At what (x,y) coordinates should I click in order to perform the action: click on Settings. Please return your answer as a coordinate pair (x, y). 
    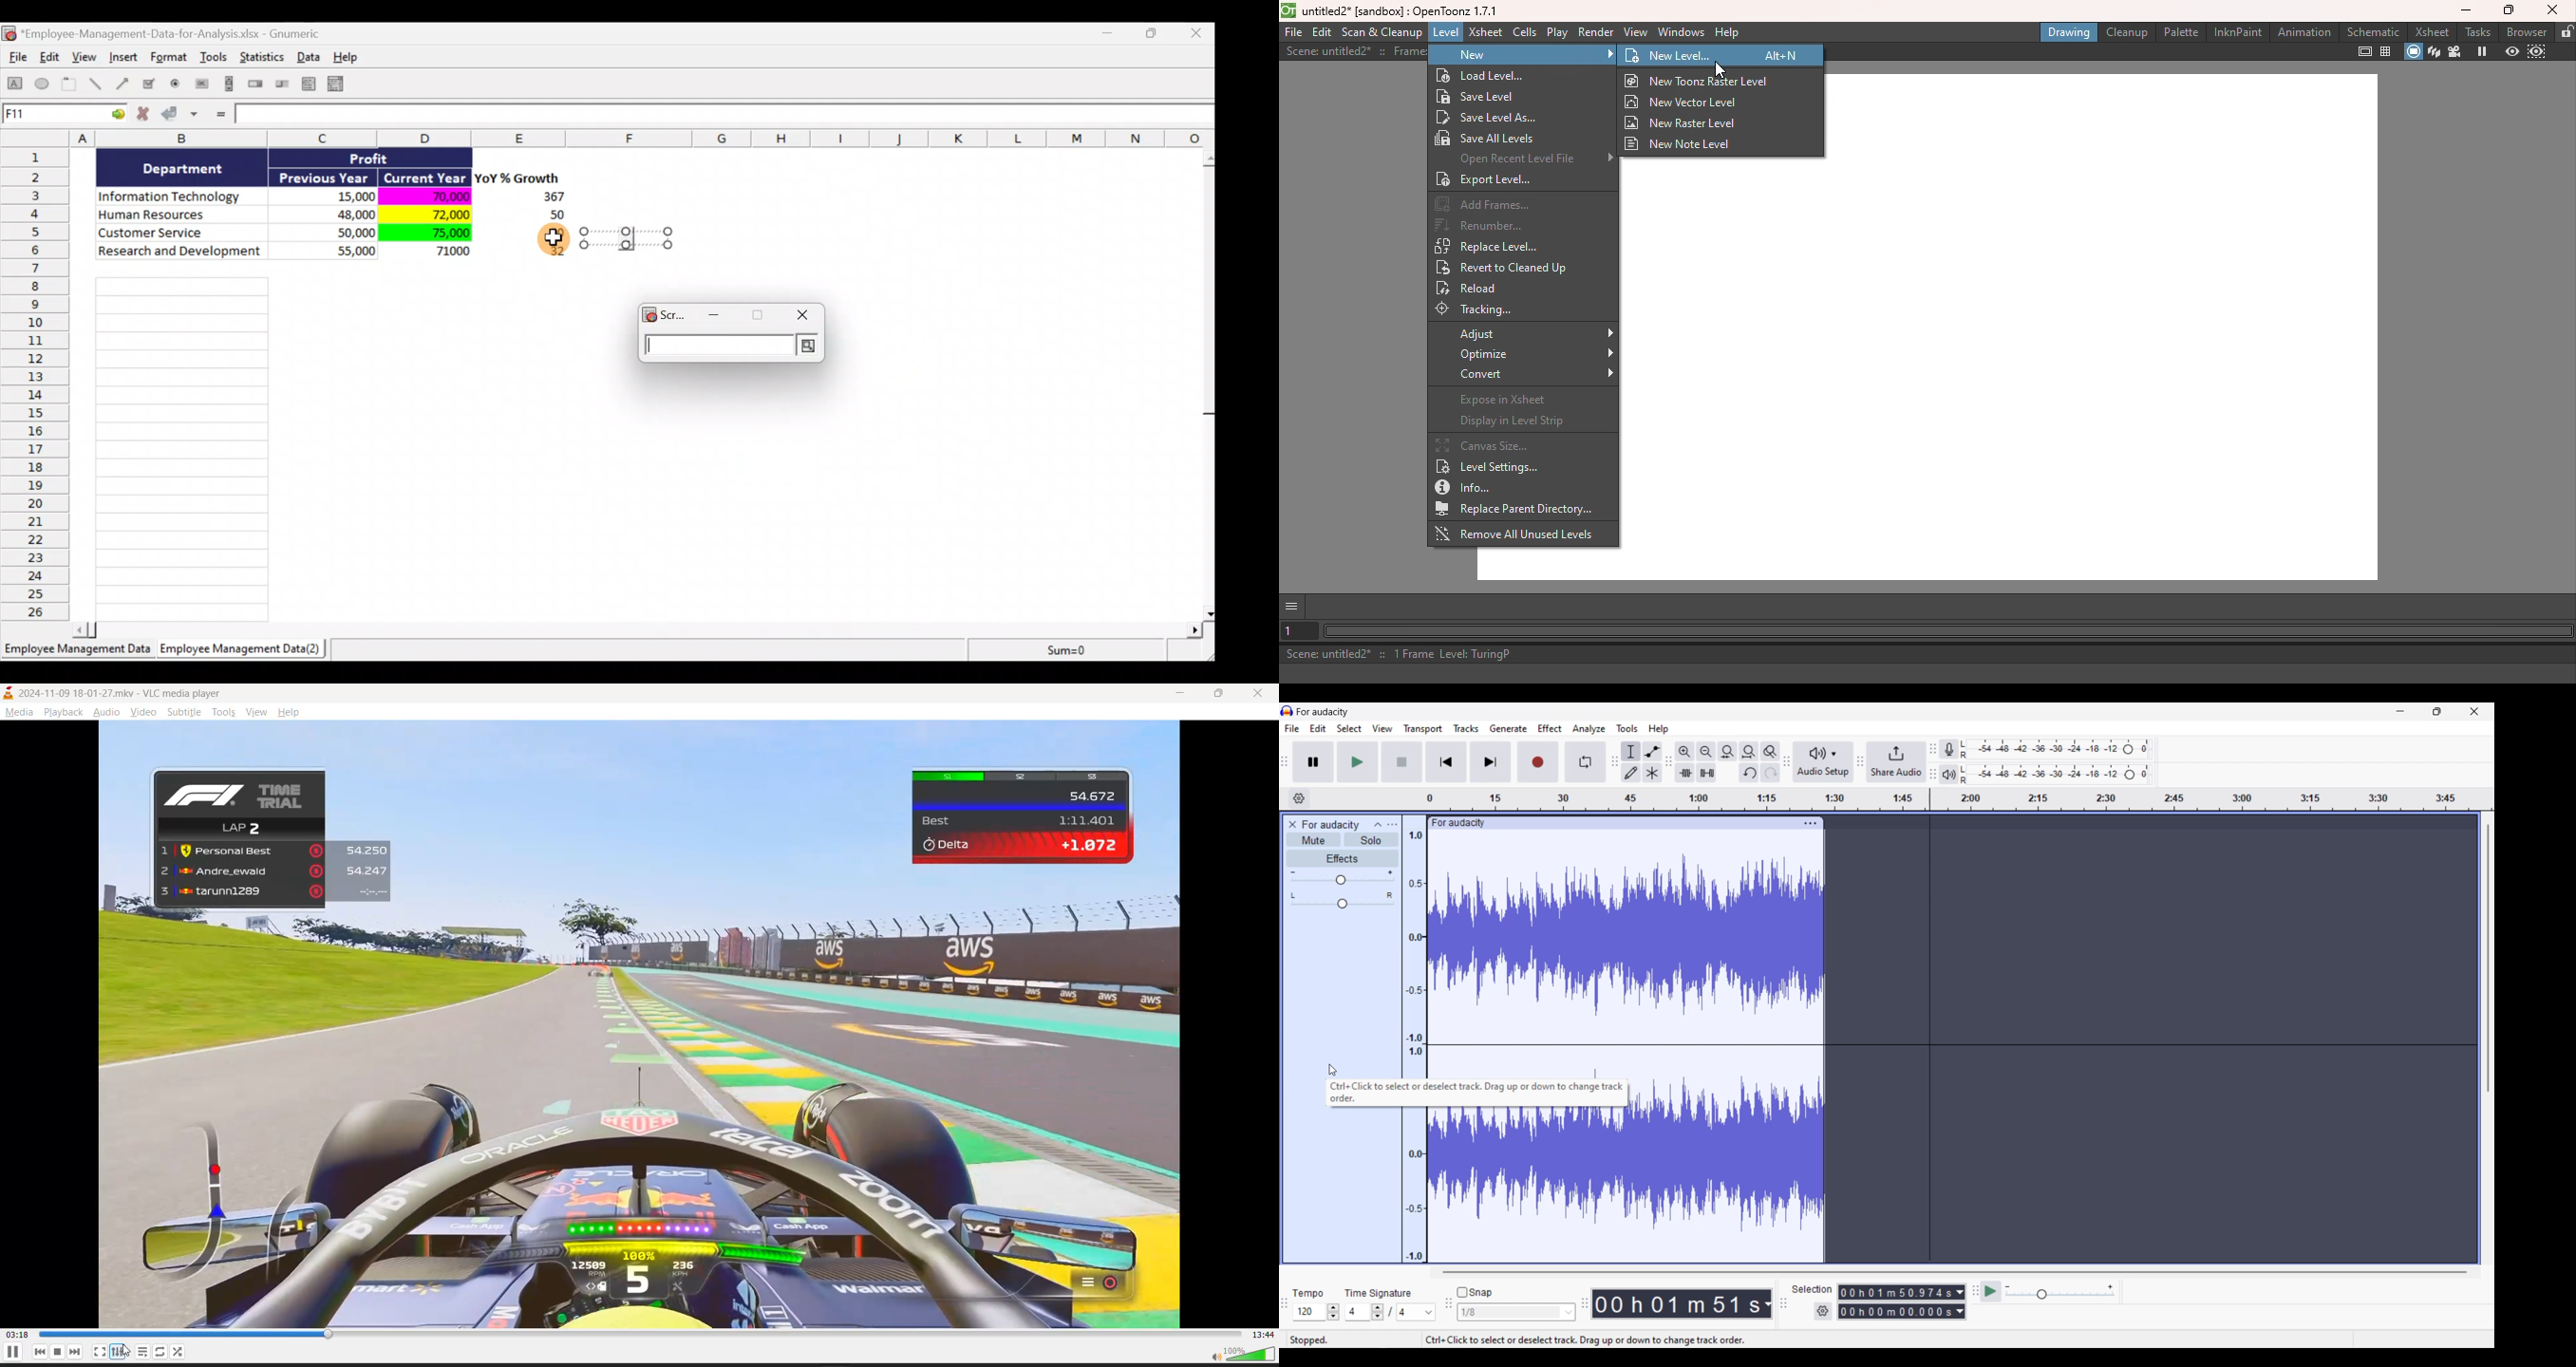
    Looking at the image, I should click on (1823, 1311).